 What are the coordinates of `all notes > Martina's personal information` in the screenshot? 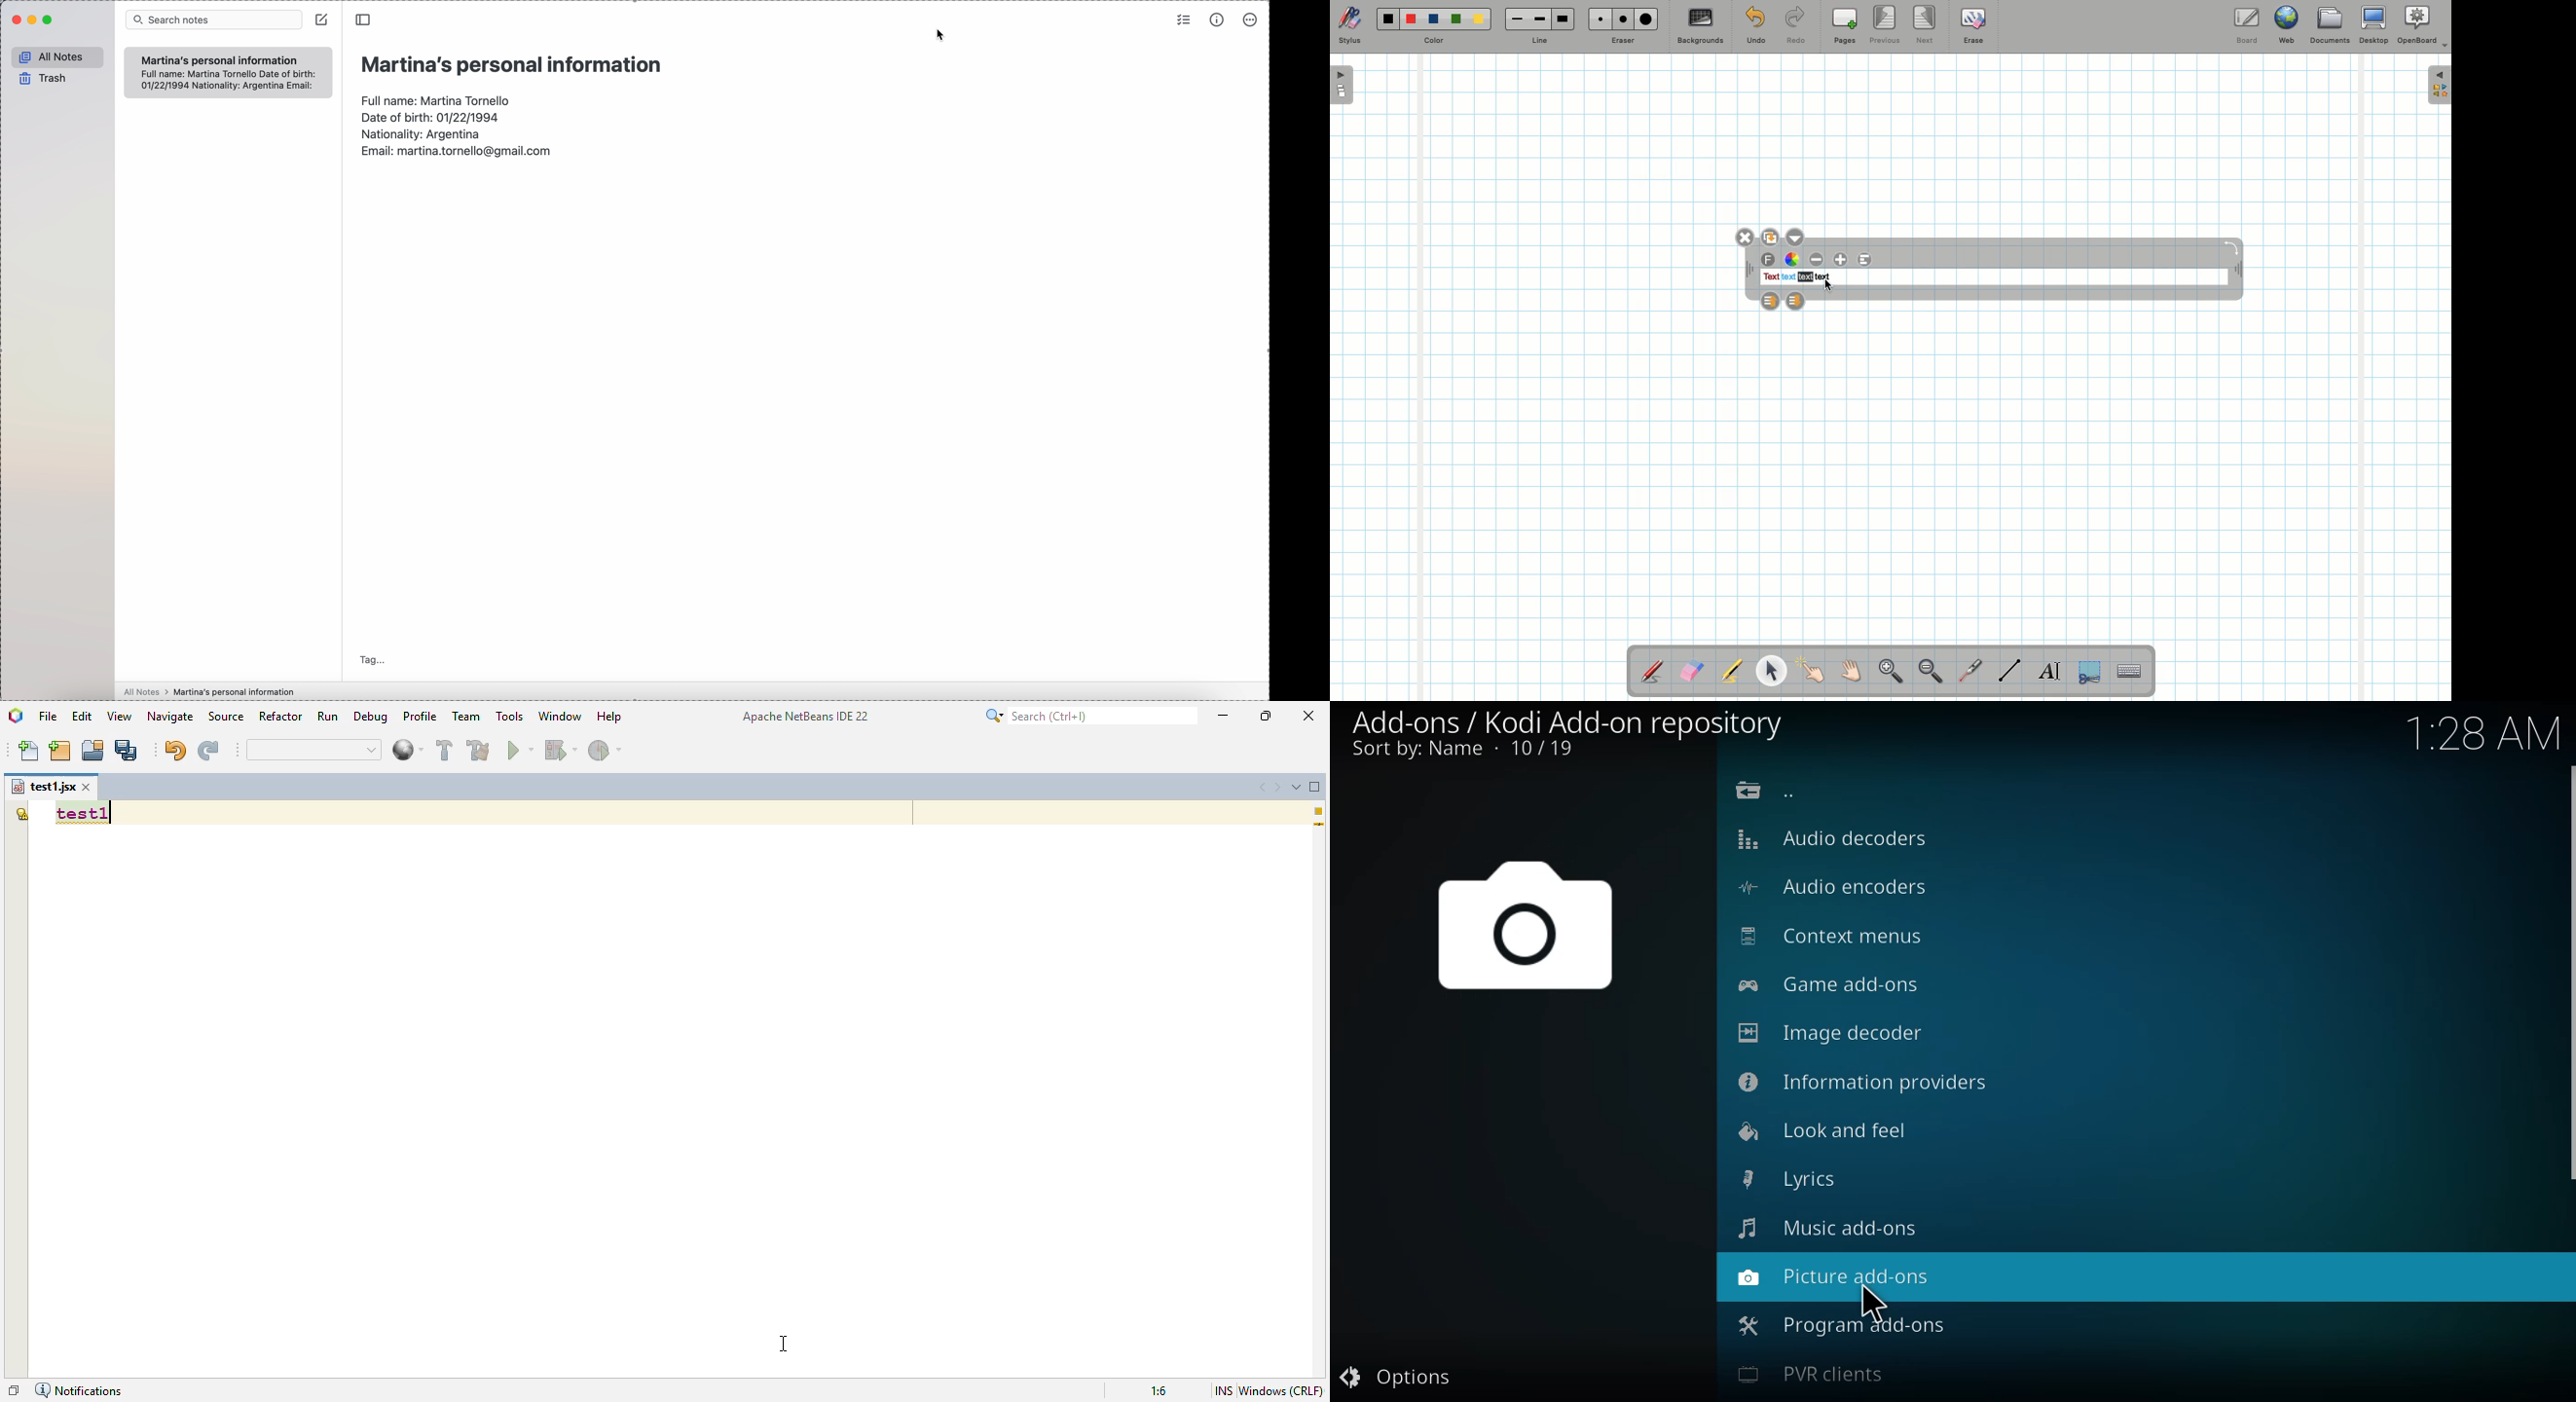 It's located at (208, 692).